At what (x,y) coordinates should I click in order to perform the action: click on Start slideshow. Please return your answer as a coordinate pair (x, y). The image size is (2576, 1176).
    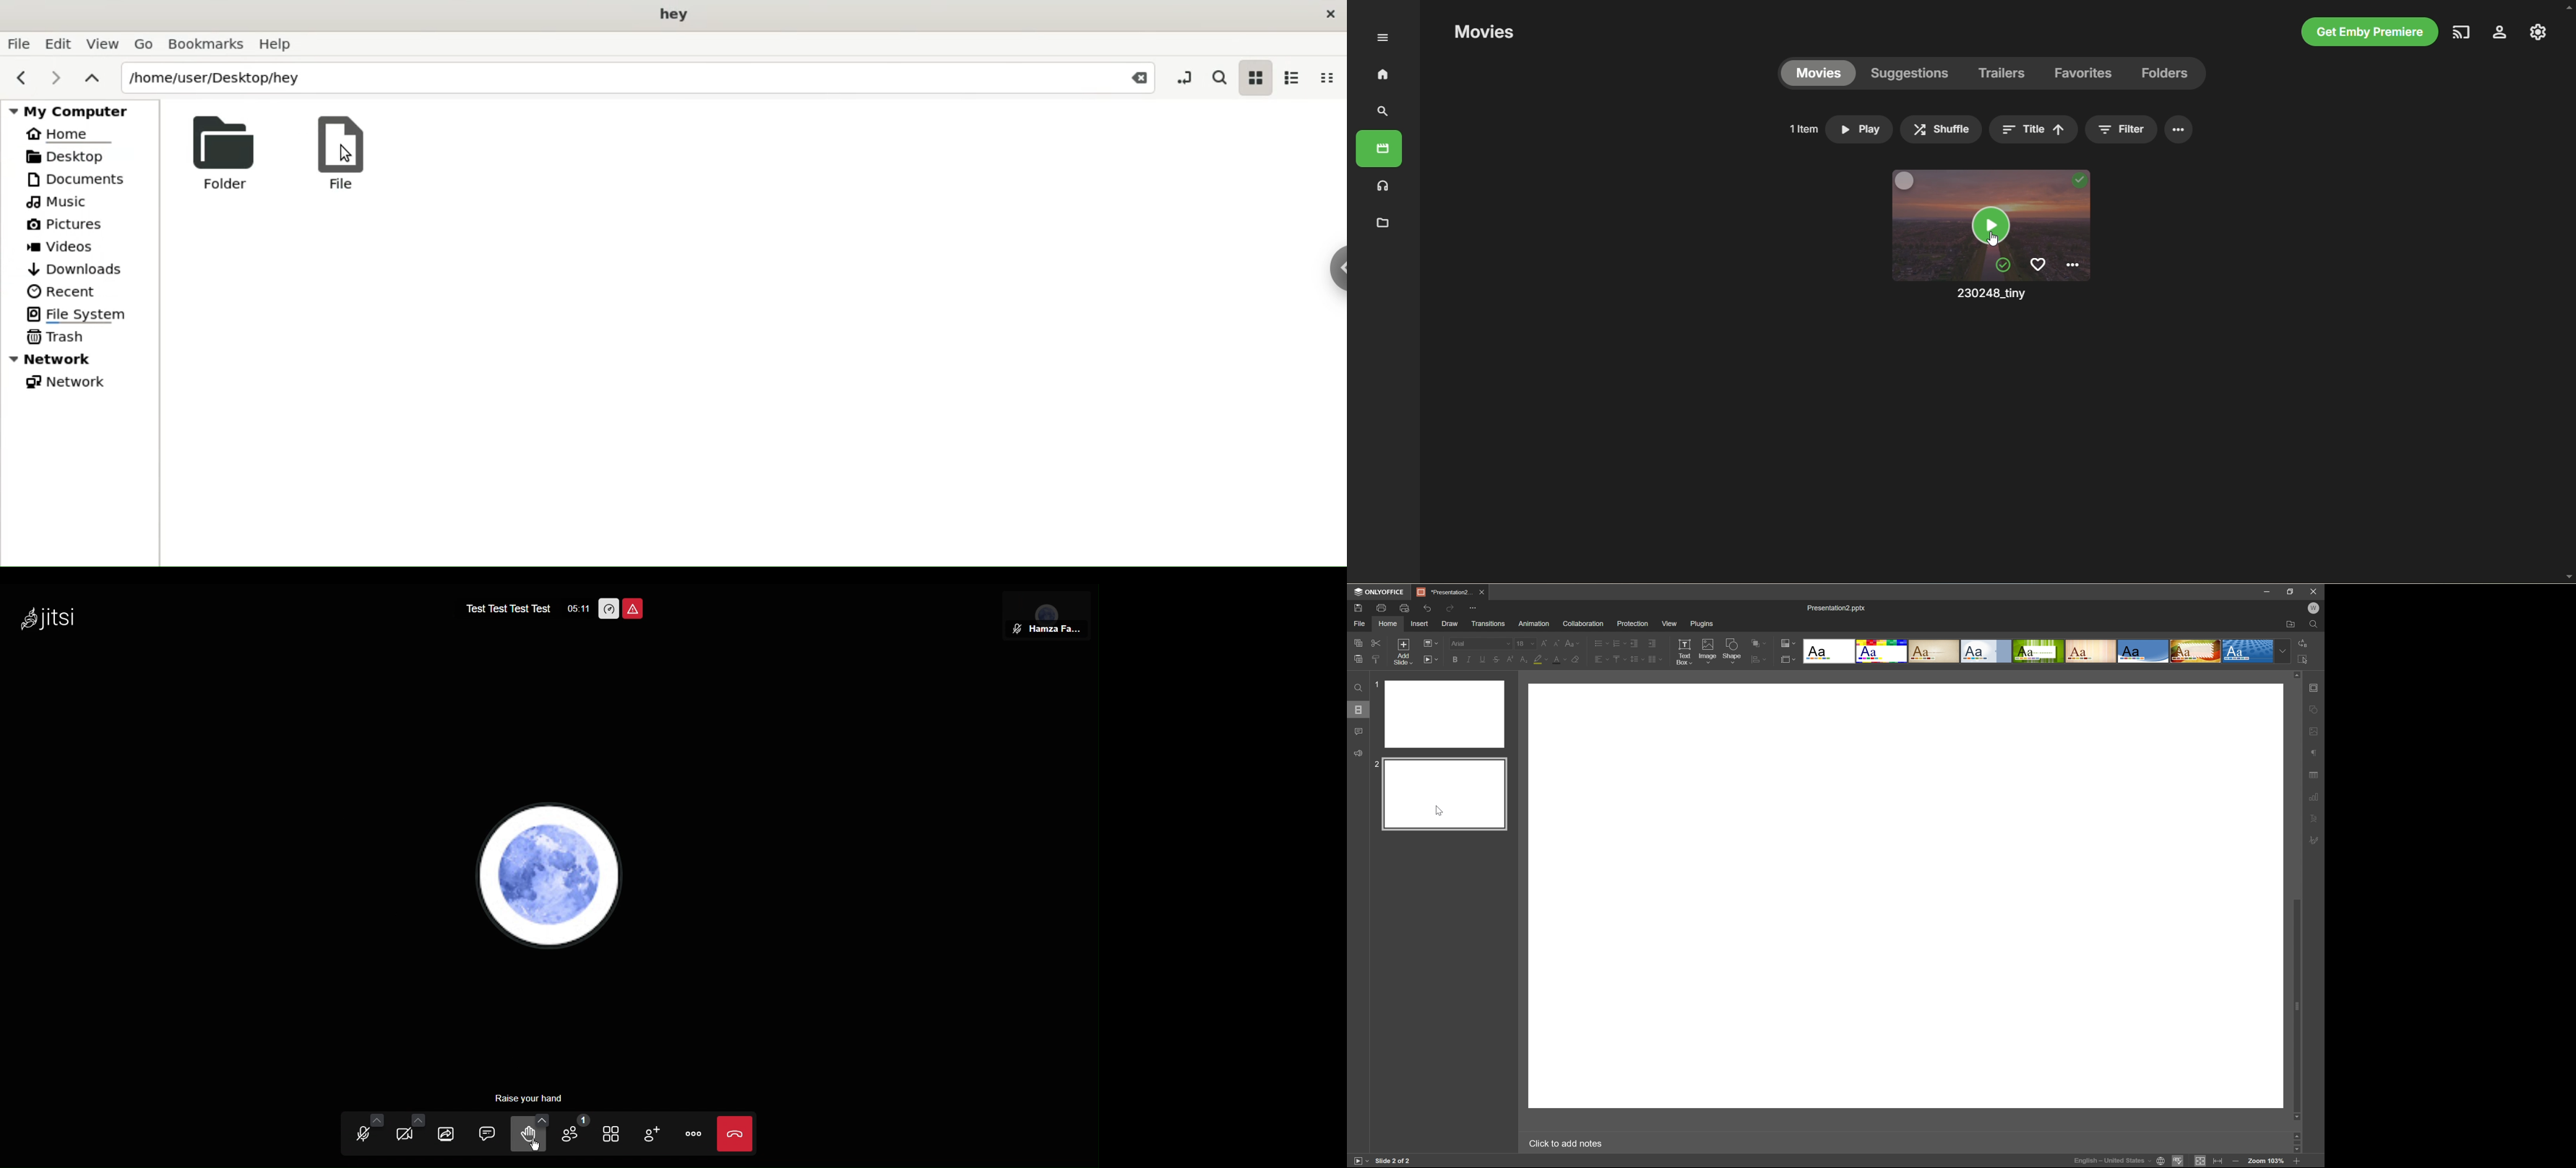
    Looking at the image, I should click on (1430, 659).